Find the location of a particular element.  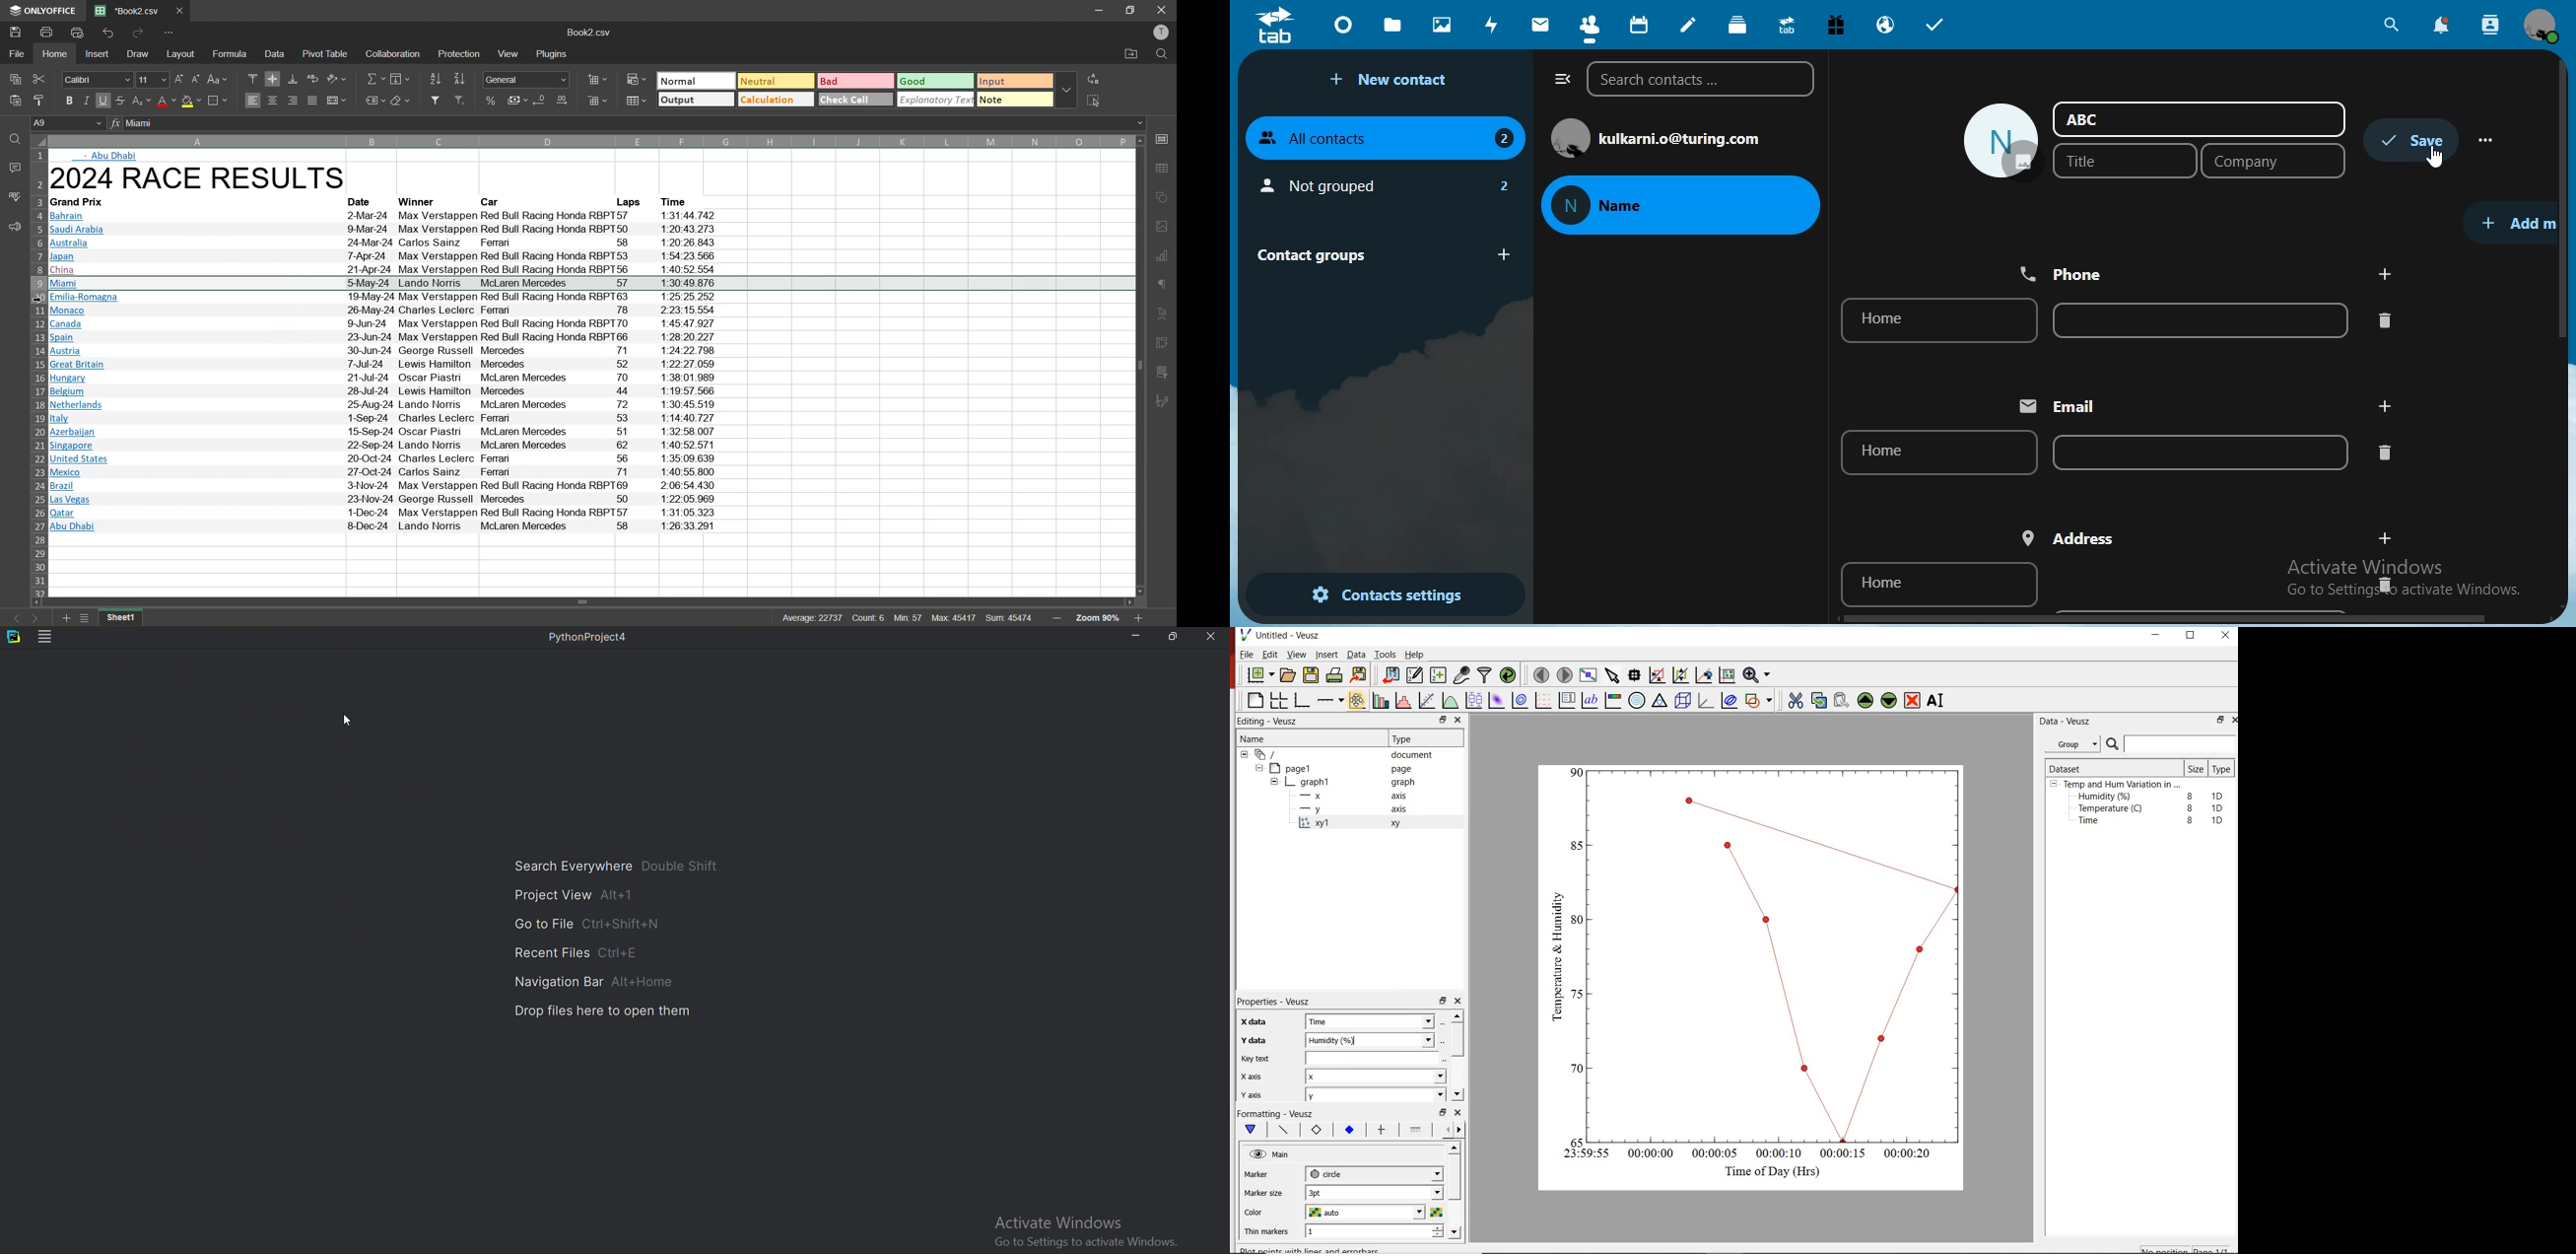

sum: 45474 is located at coordinates (1012, 618).